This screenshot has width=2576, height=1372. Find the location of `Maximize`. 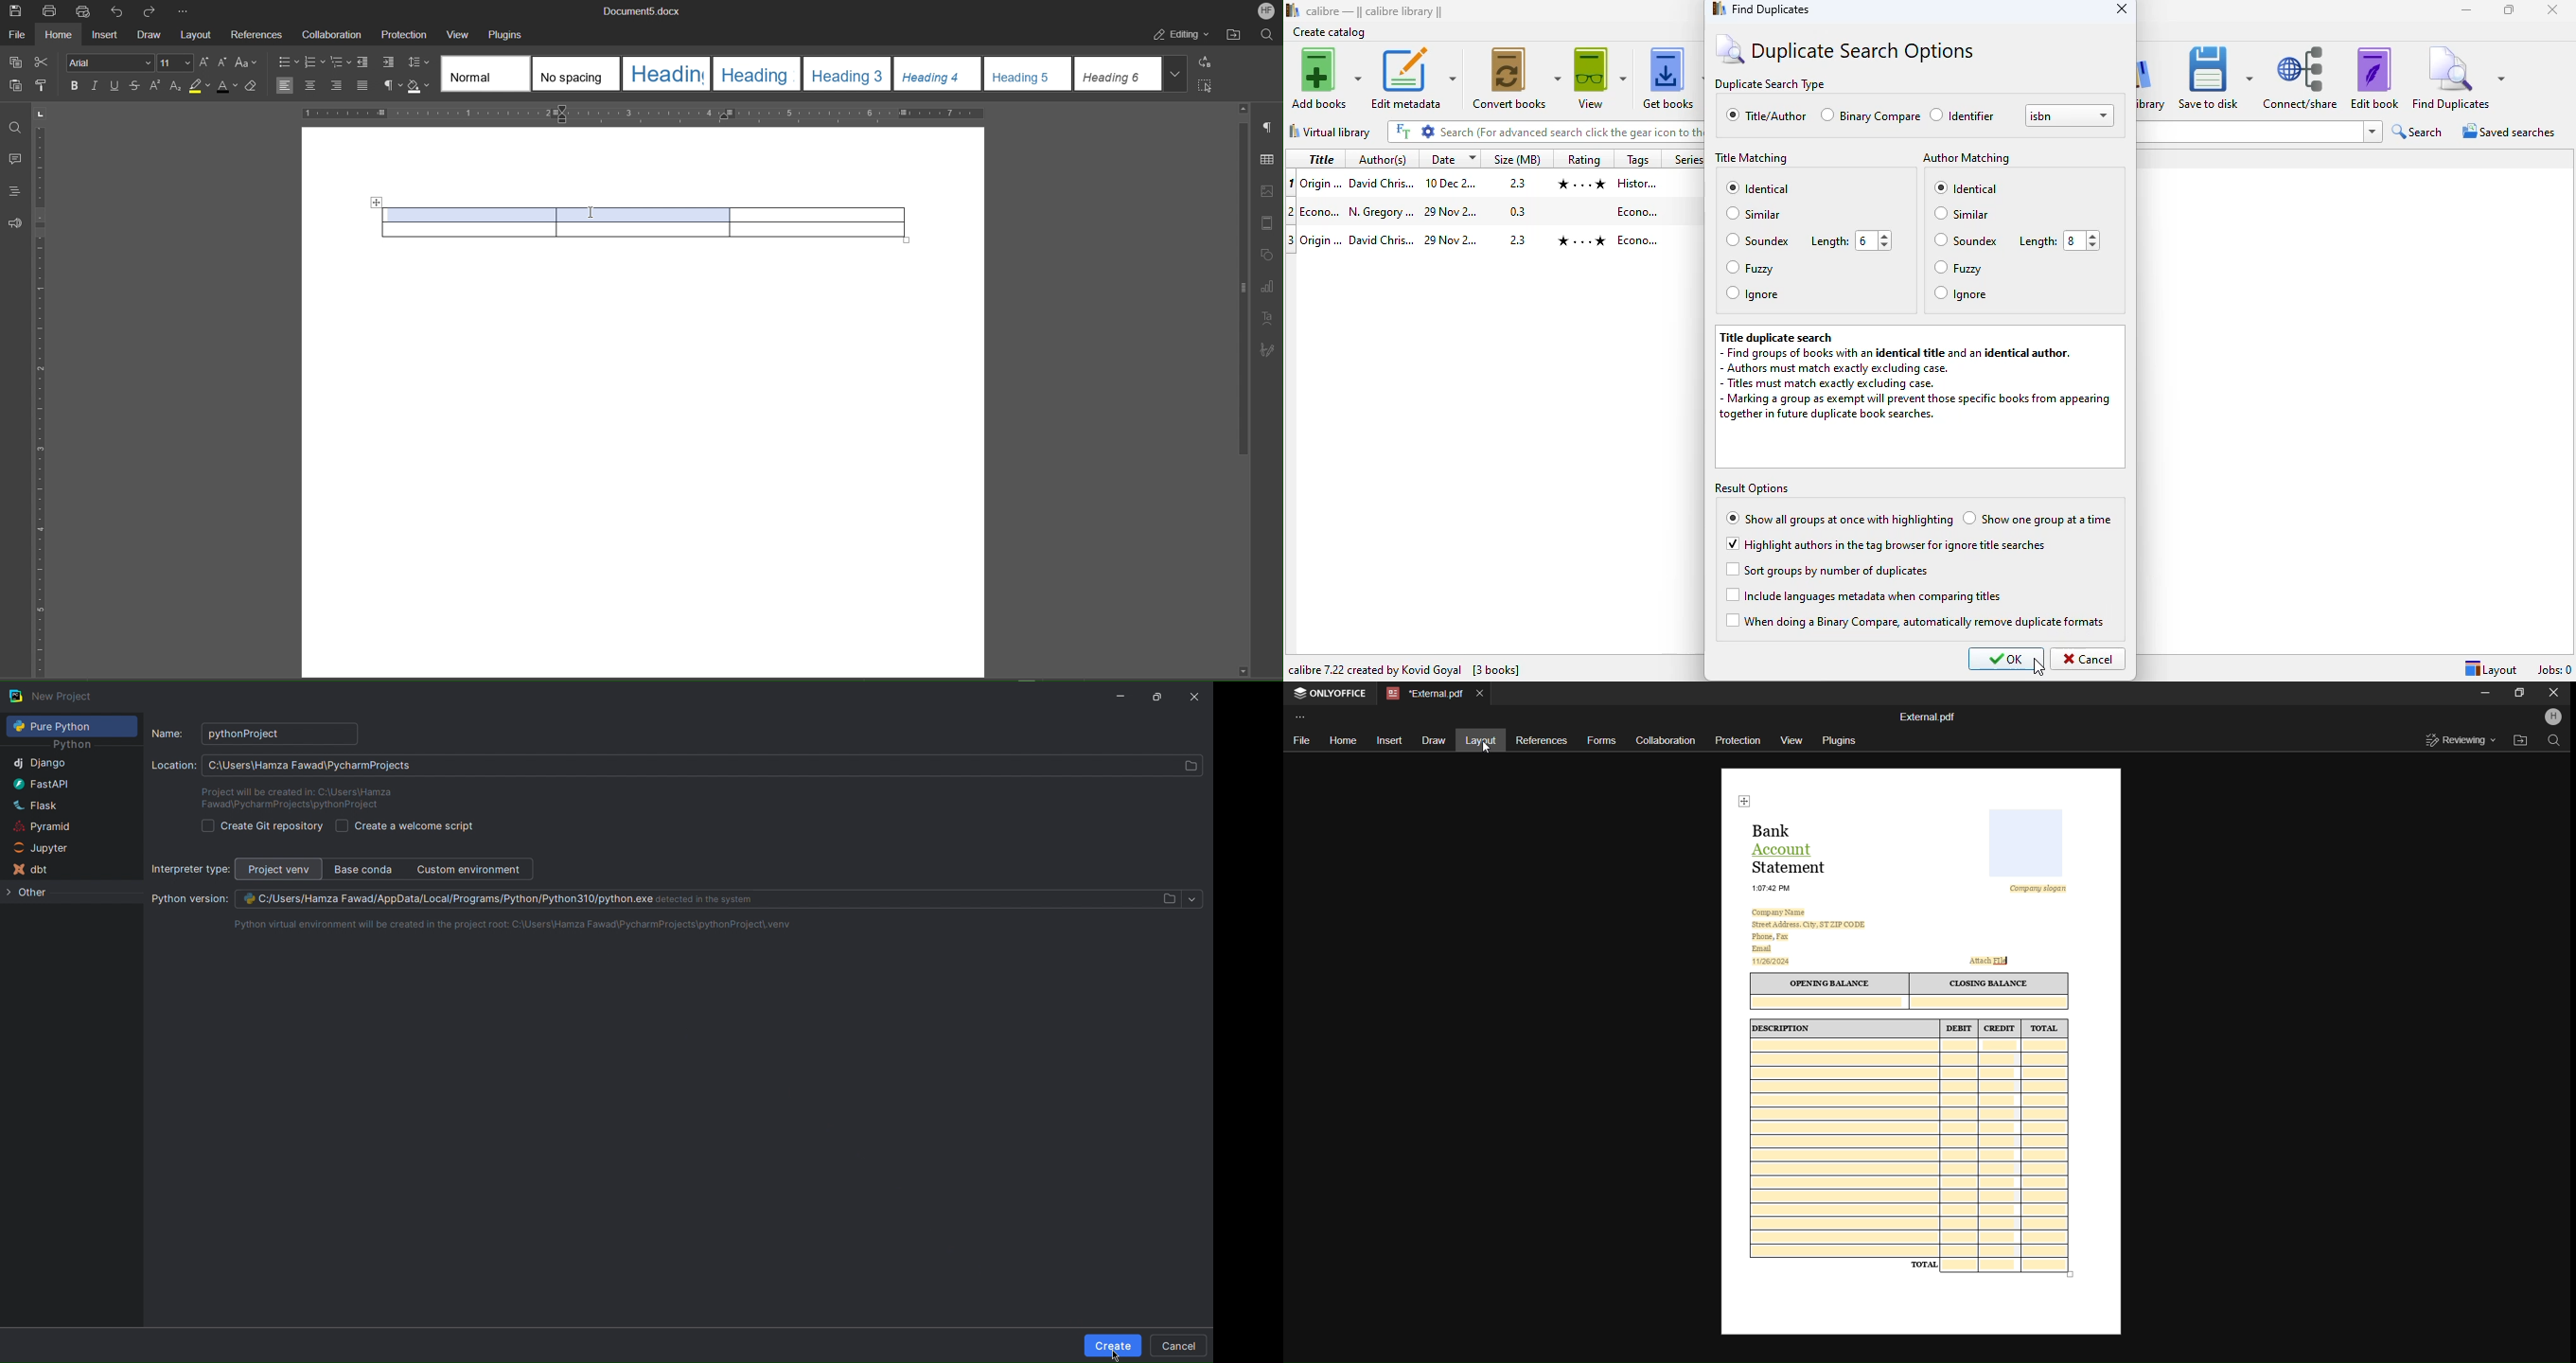

Maximize is located at coordinates (1162, 695).